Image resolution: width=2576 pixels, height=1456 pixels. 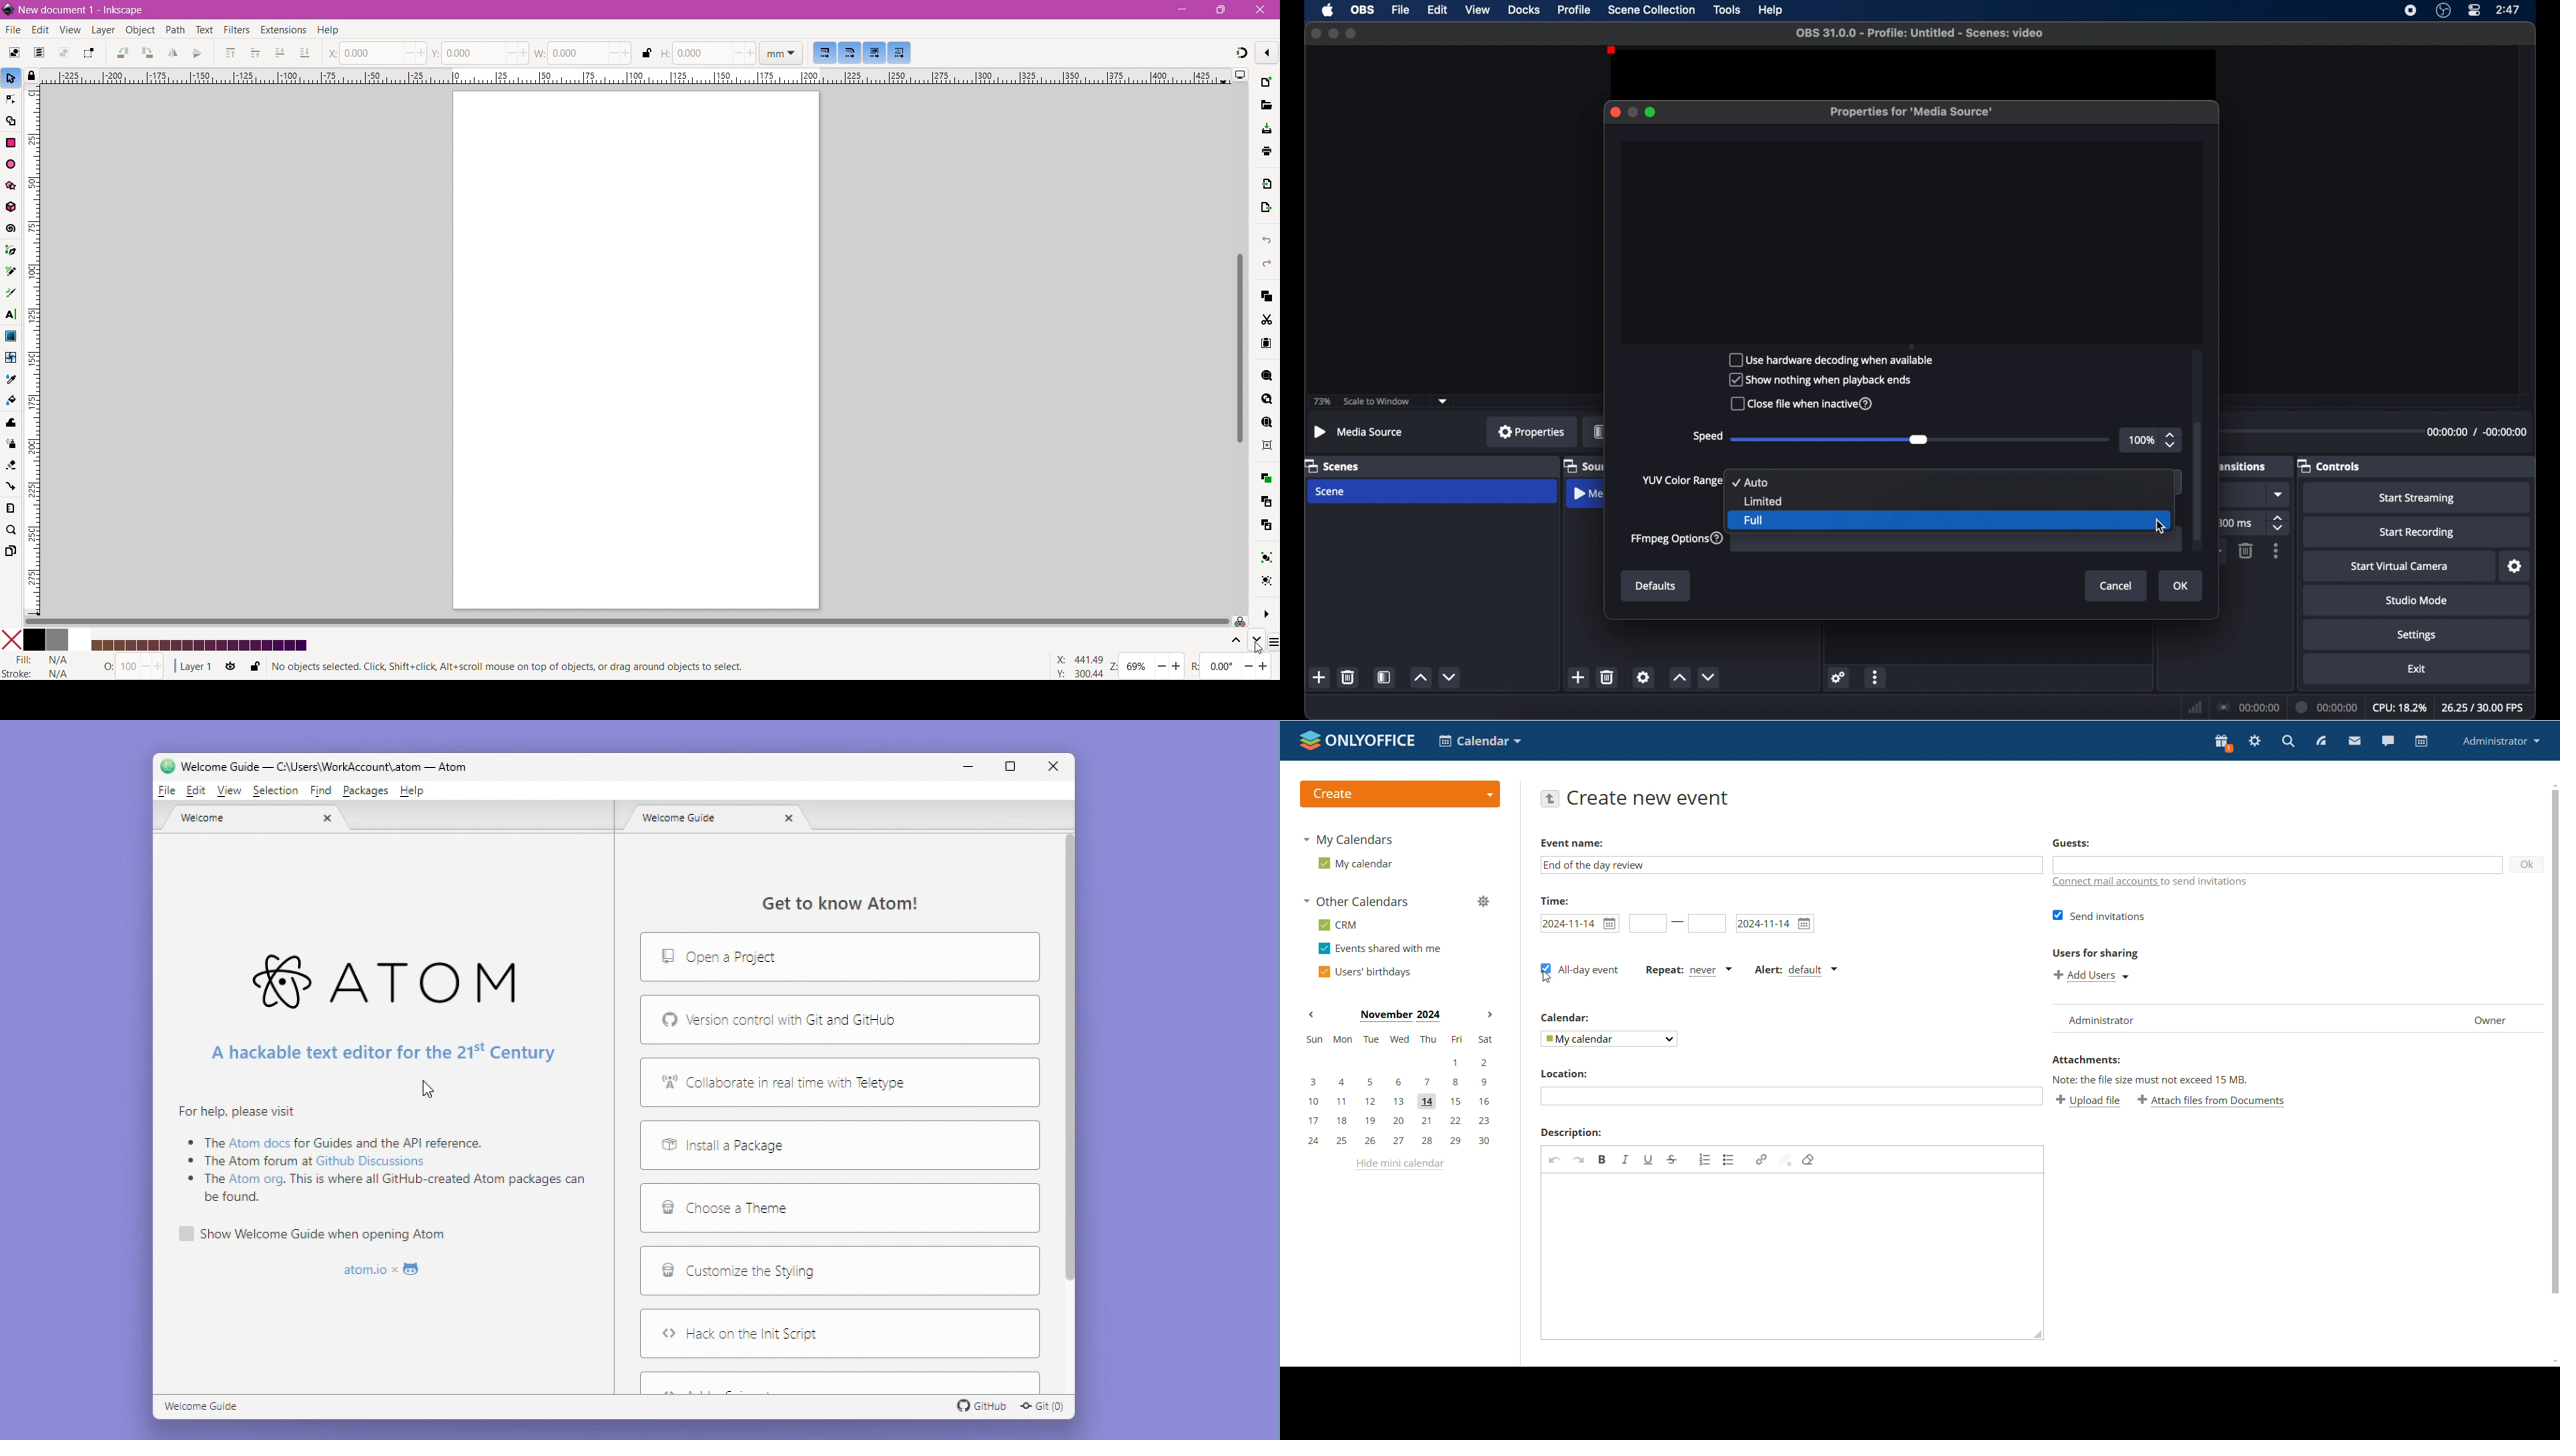 I want to click on Deselect, so click(x=64, y=53).